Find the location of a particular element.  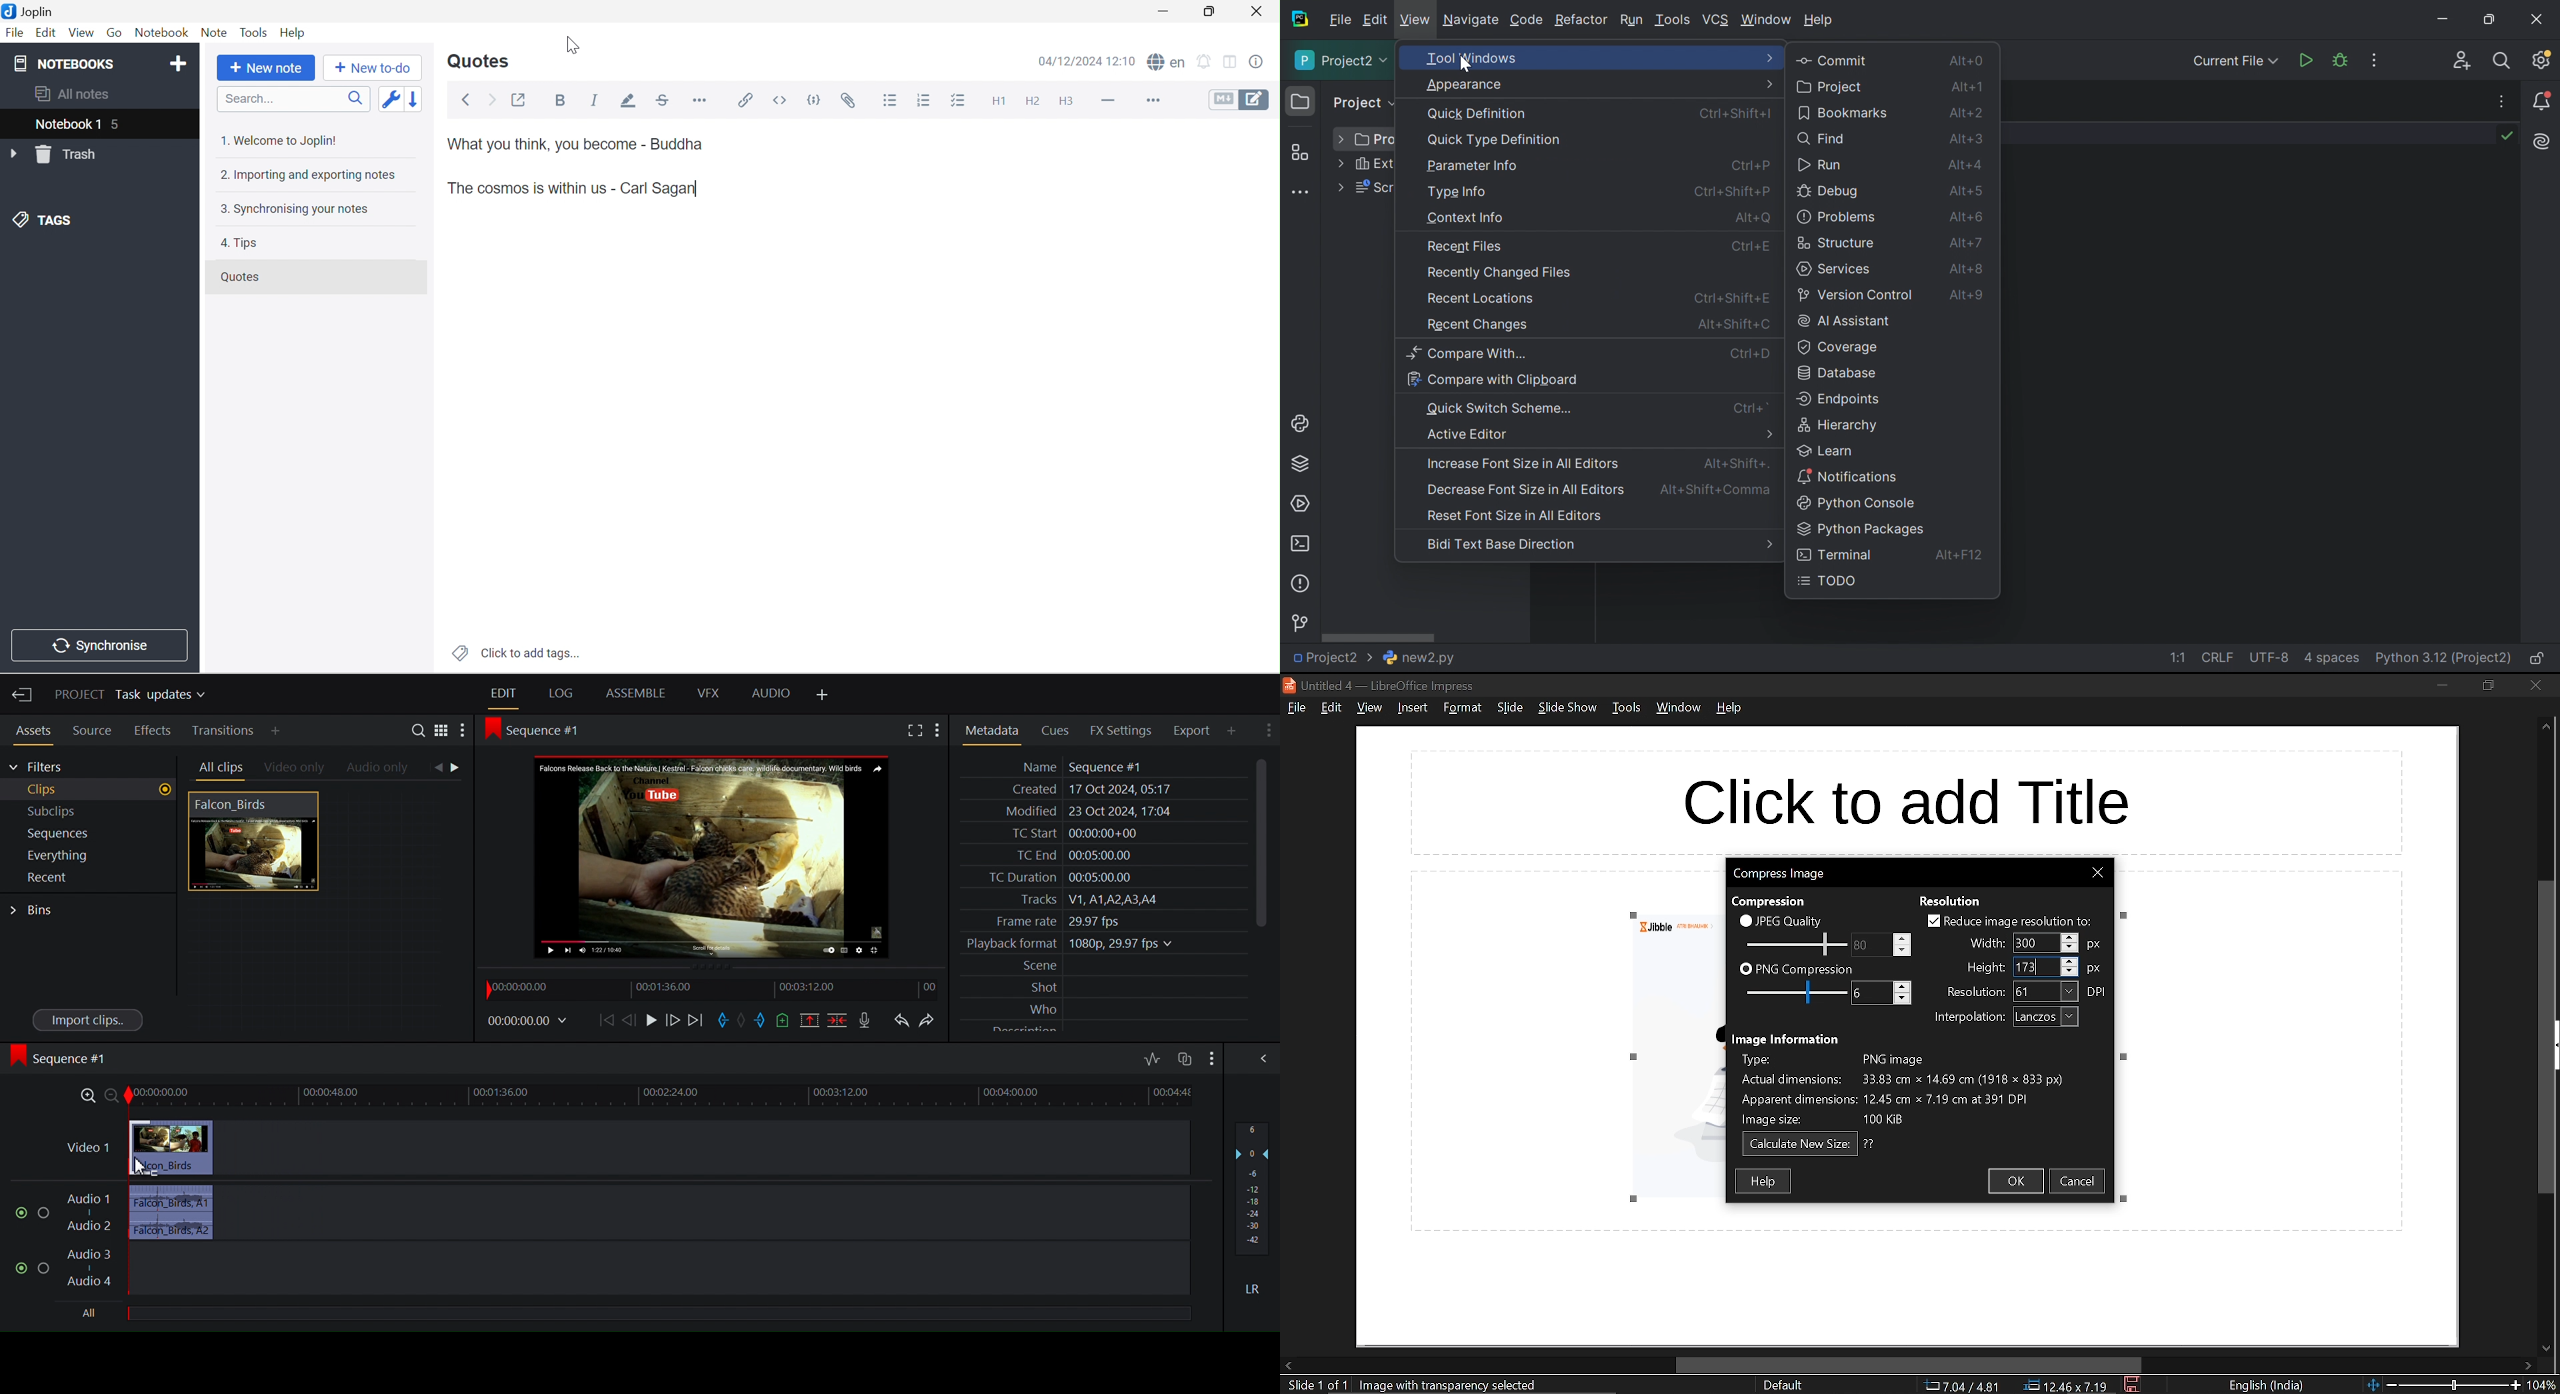

Sequence #1 is located at coordinates (541, 731).